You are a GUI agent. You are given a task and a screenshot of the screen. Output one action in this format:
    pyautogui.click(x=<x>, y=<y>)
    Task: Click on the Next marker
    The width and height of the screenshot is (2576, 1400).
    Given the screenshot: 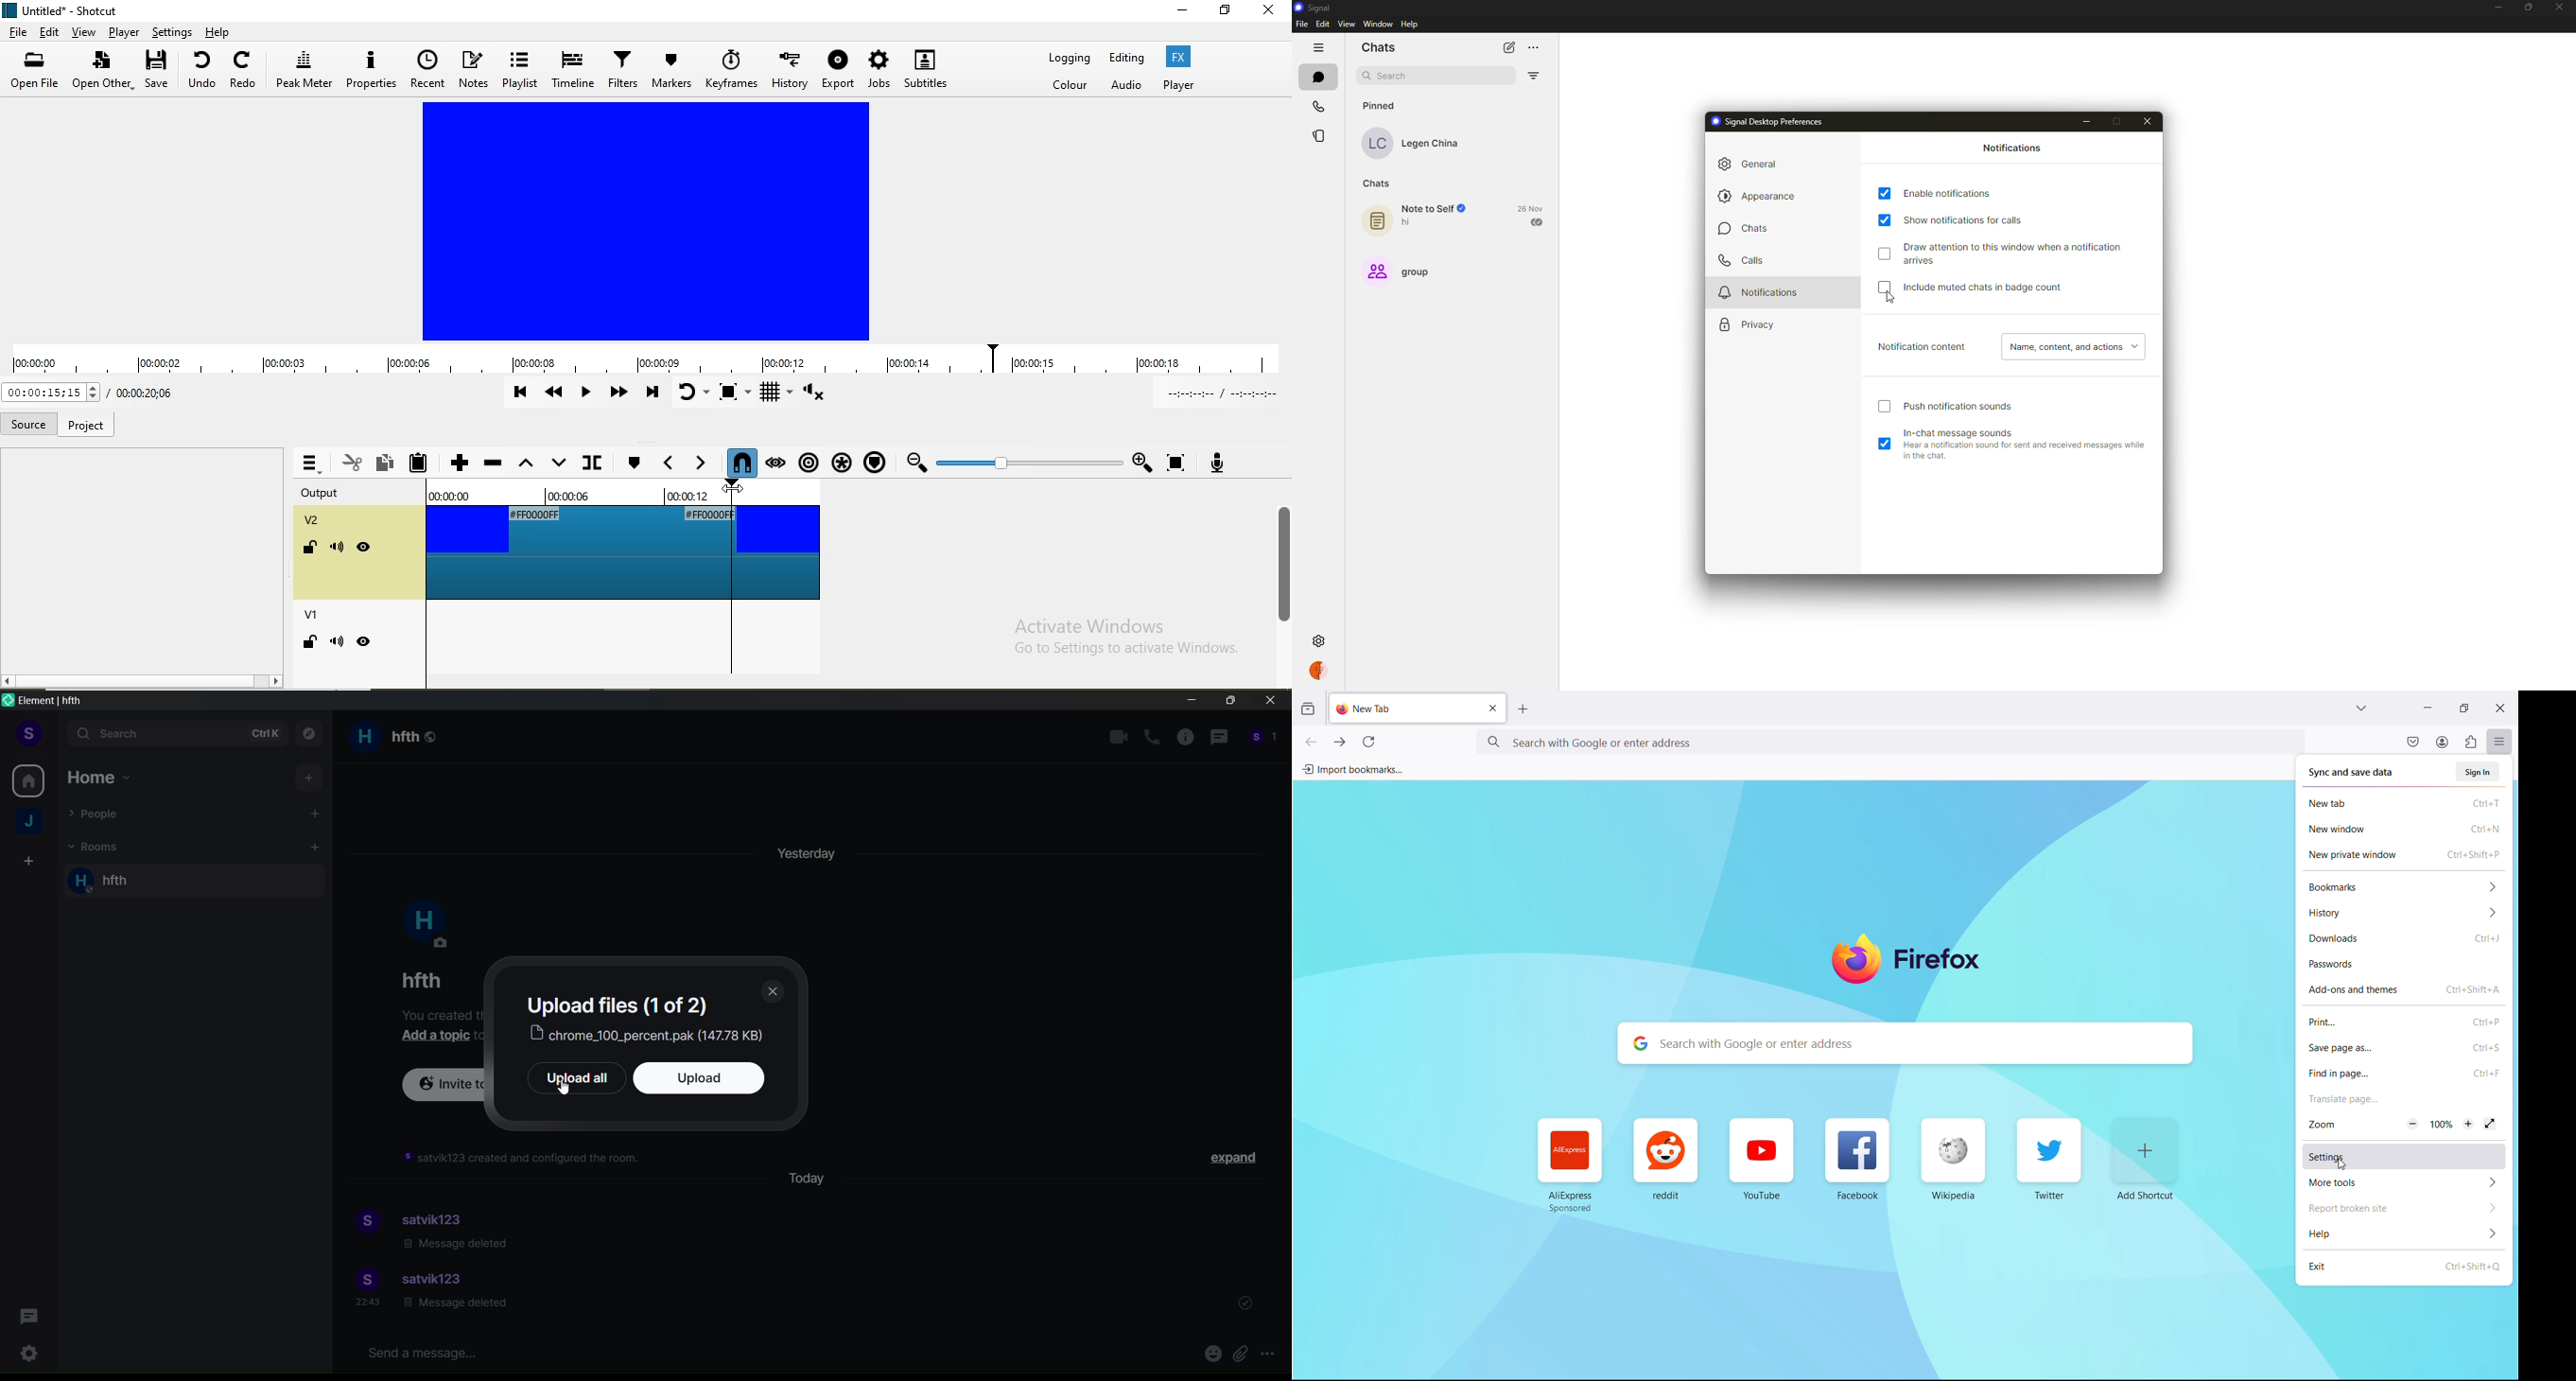 What is the action you would take?
    pyautogui.click(x=696, y=463)
    